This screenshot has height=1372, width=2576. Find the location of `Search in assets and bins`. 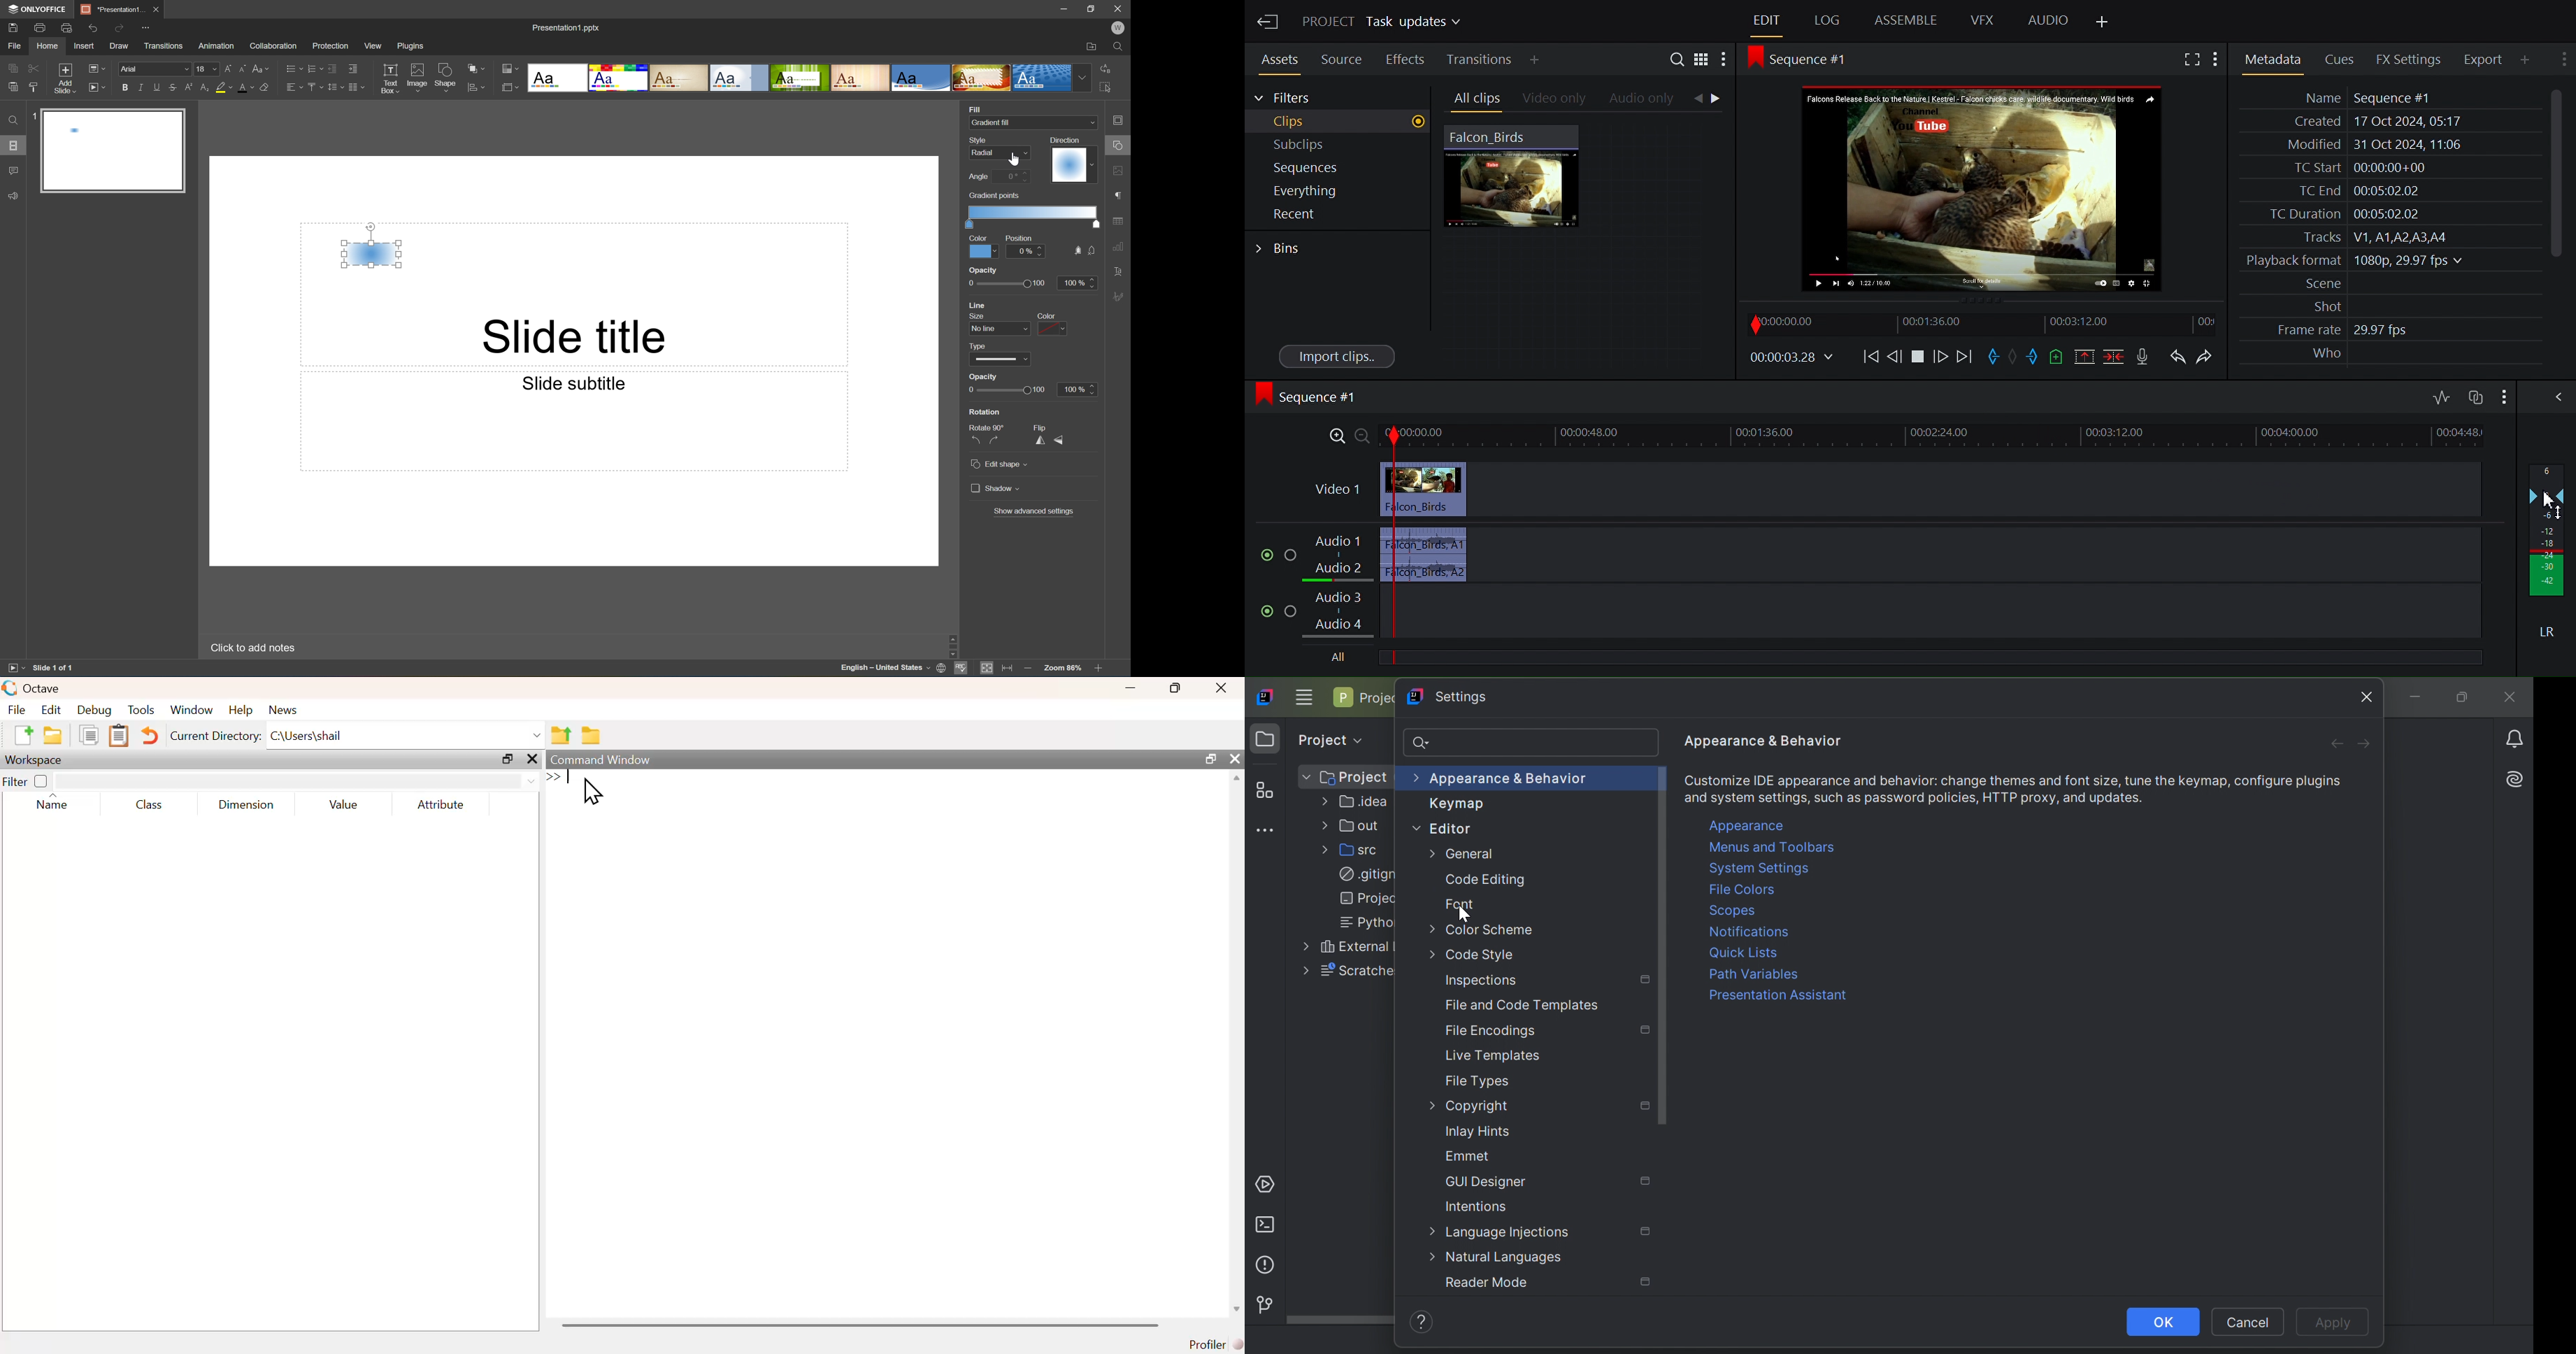

Search in assets and bins is located at coordinates (1676, 57).